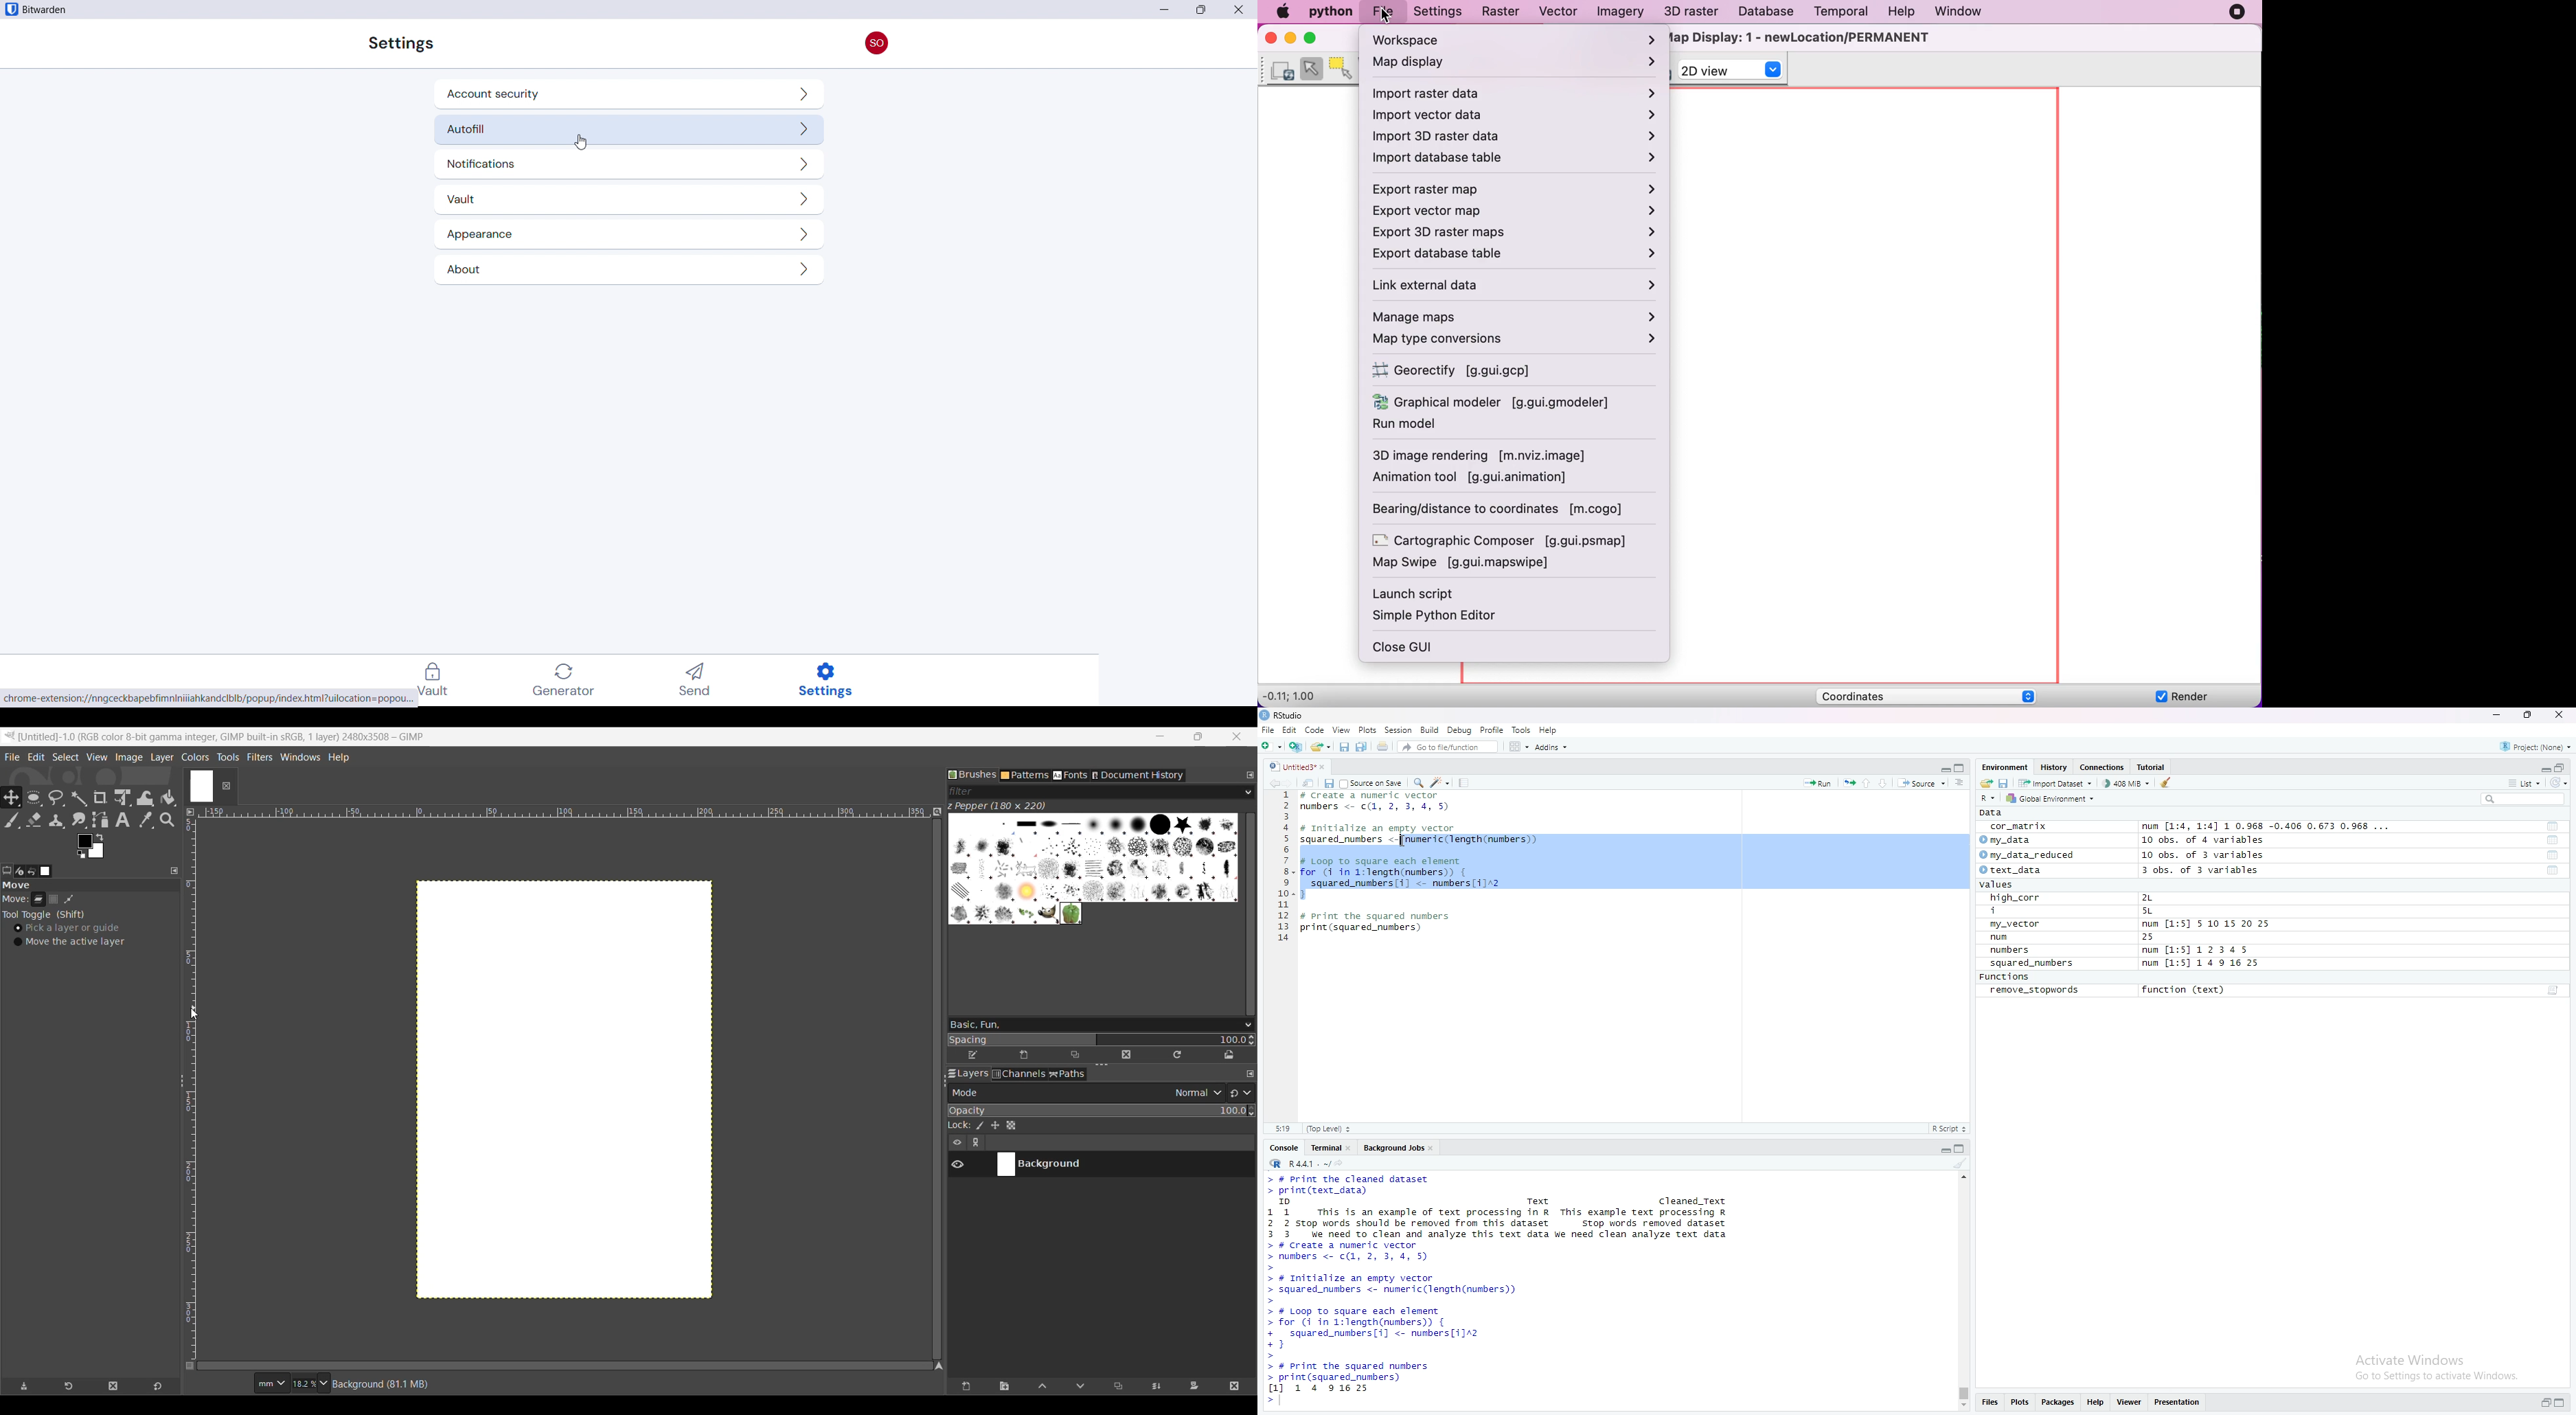  I want to click on down, so click(1884, 782).